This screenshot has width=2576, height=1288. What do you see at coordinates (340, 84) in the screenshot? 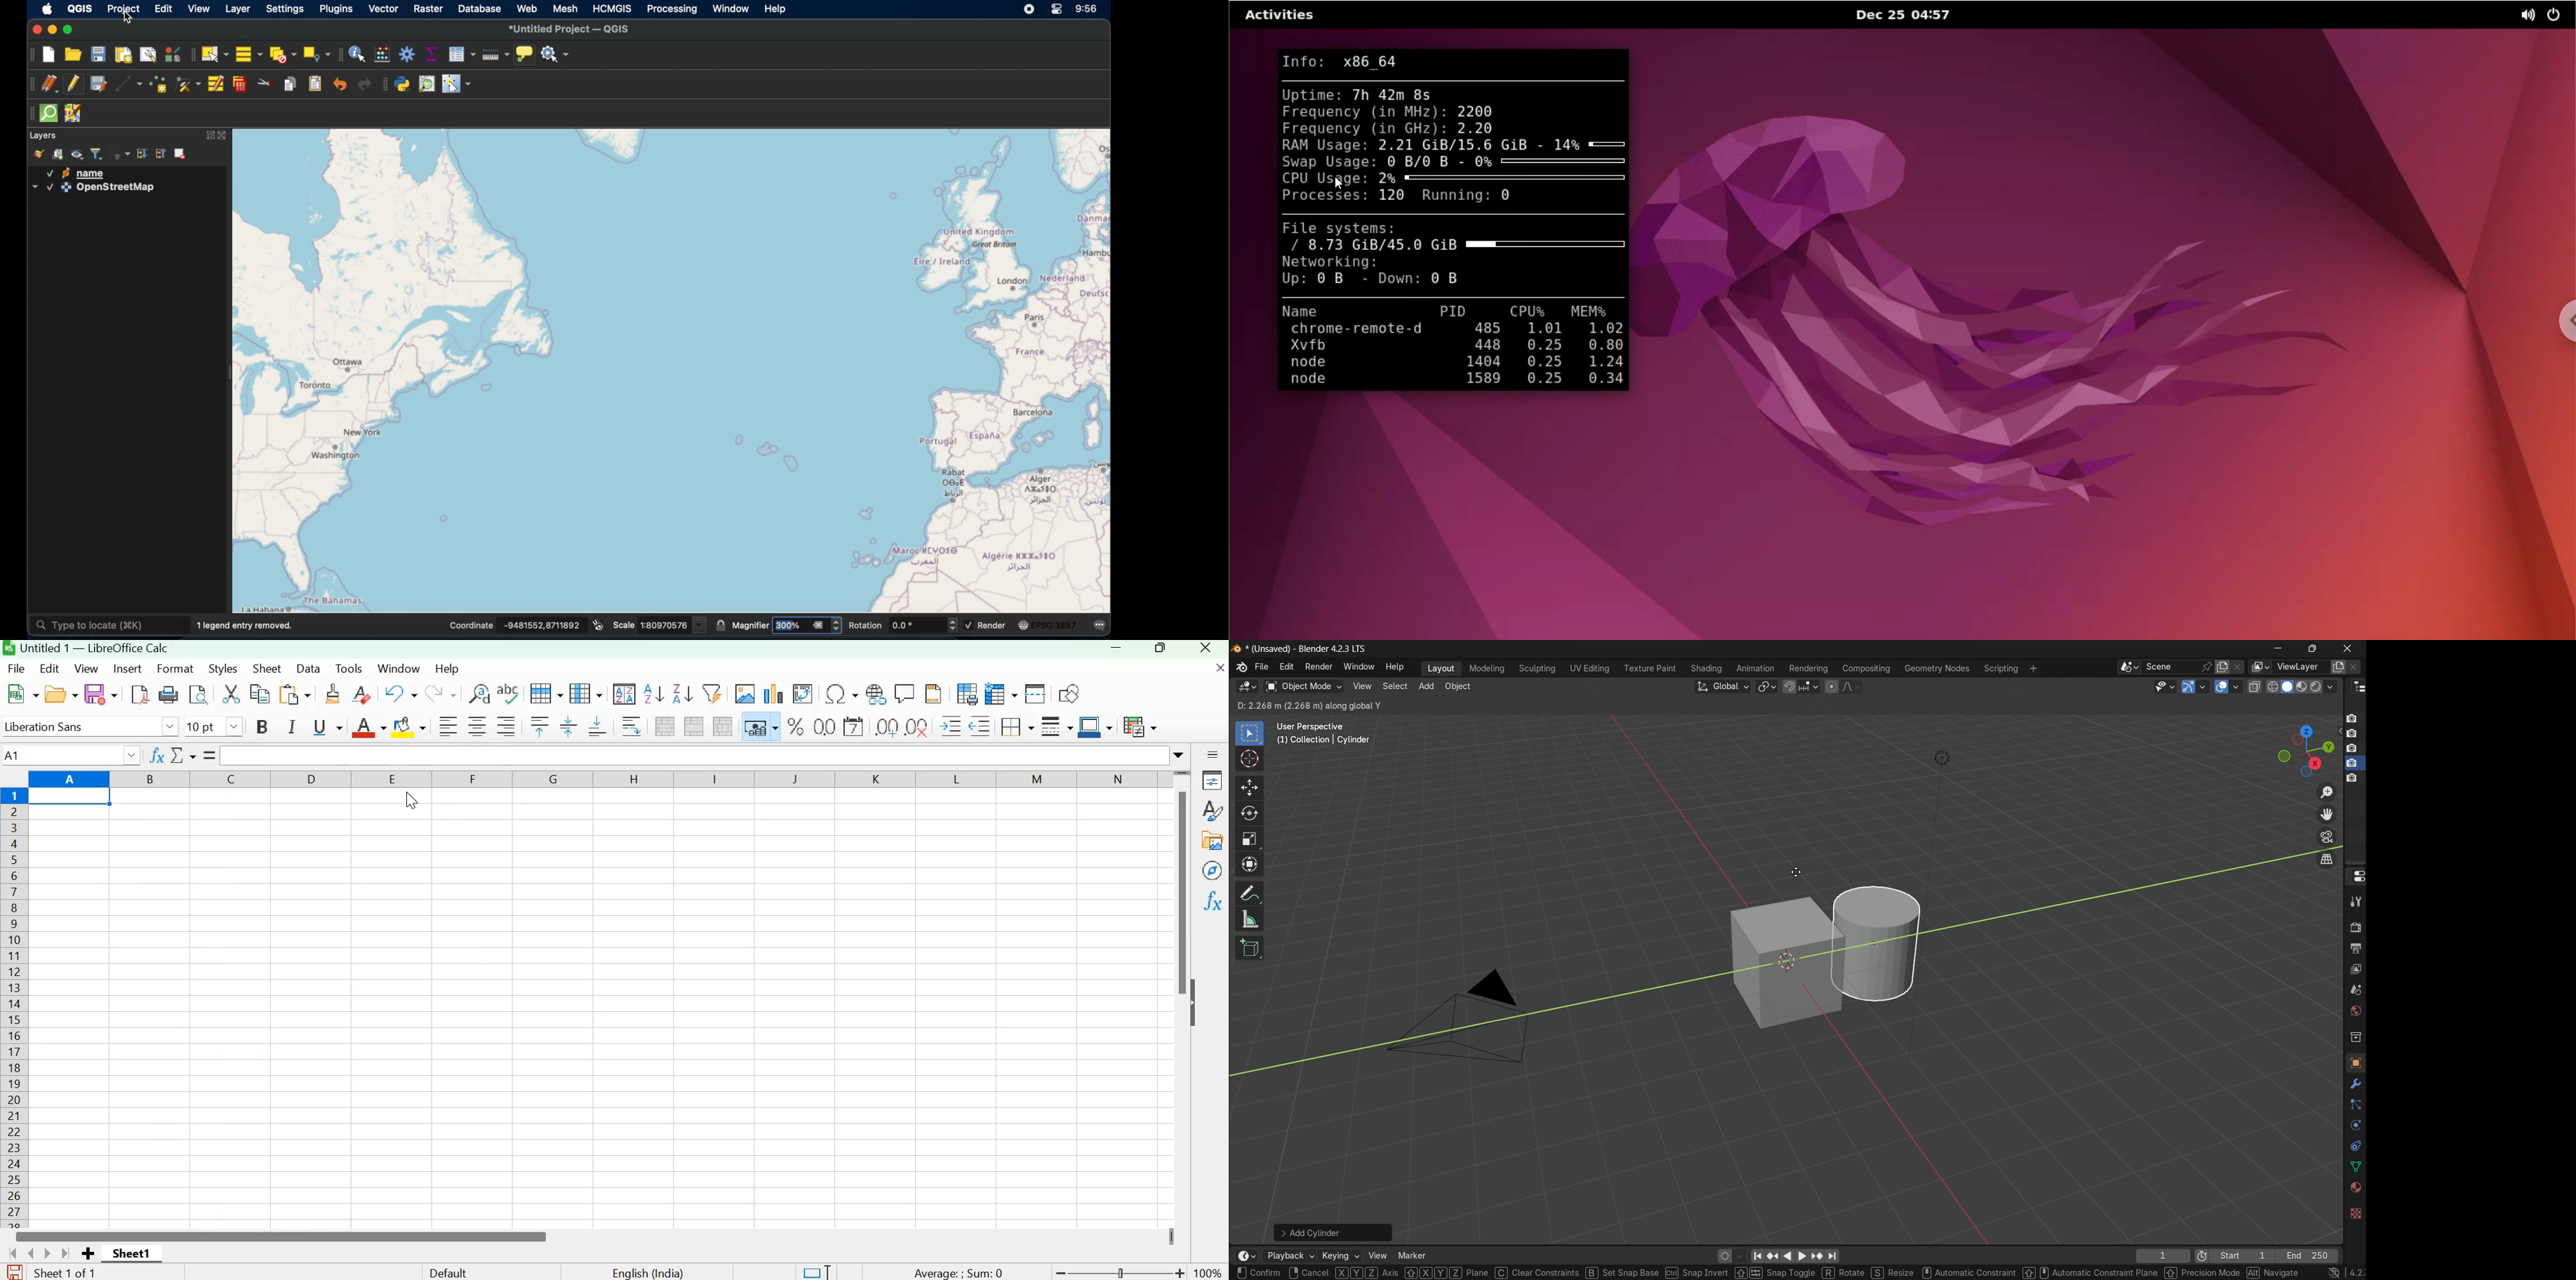
I see `undo` at bounding box center [340, 84].